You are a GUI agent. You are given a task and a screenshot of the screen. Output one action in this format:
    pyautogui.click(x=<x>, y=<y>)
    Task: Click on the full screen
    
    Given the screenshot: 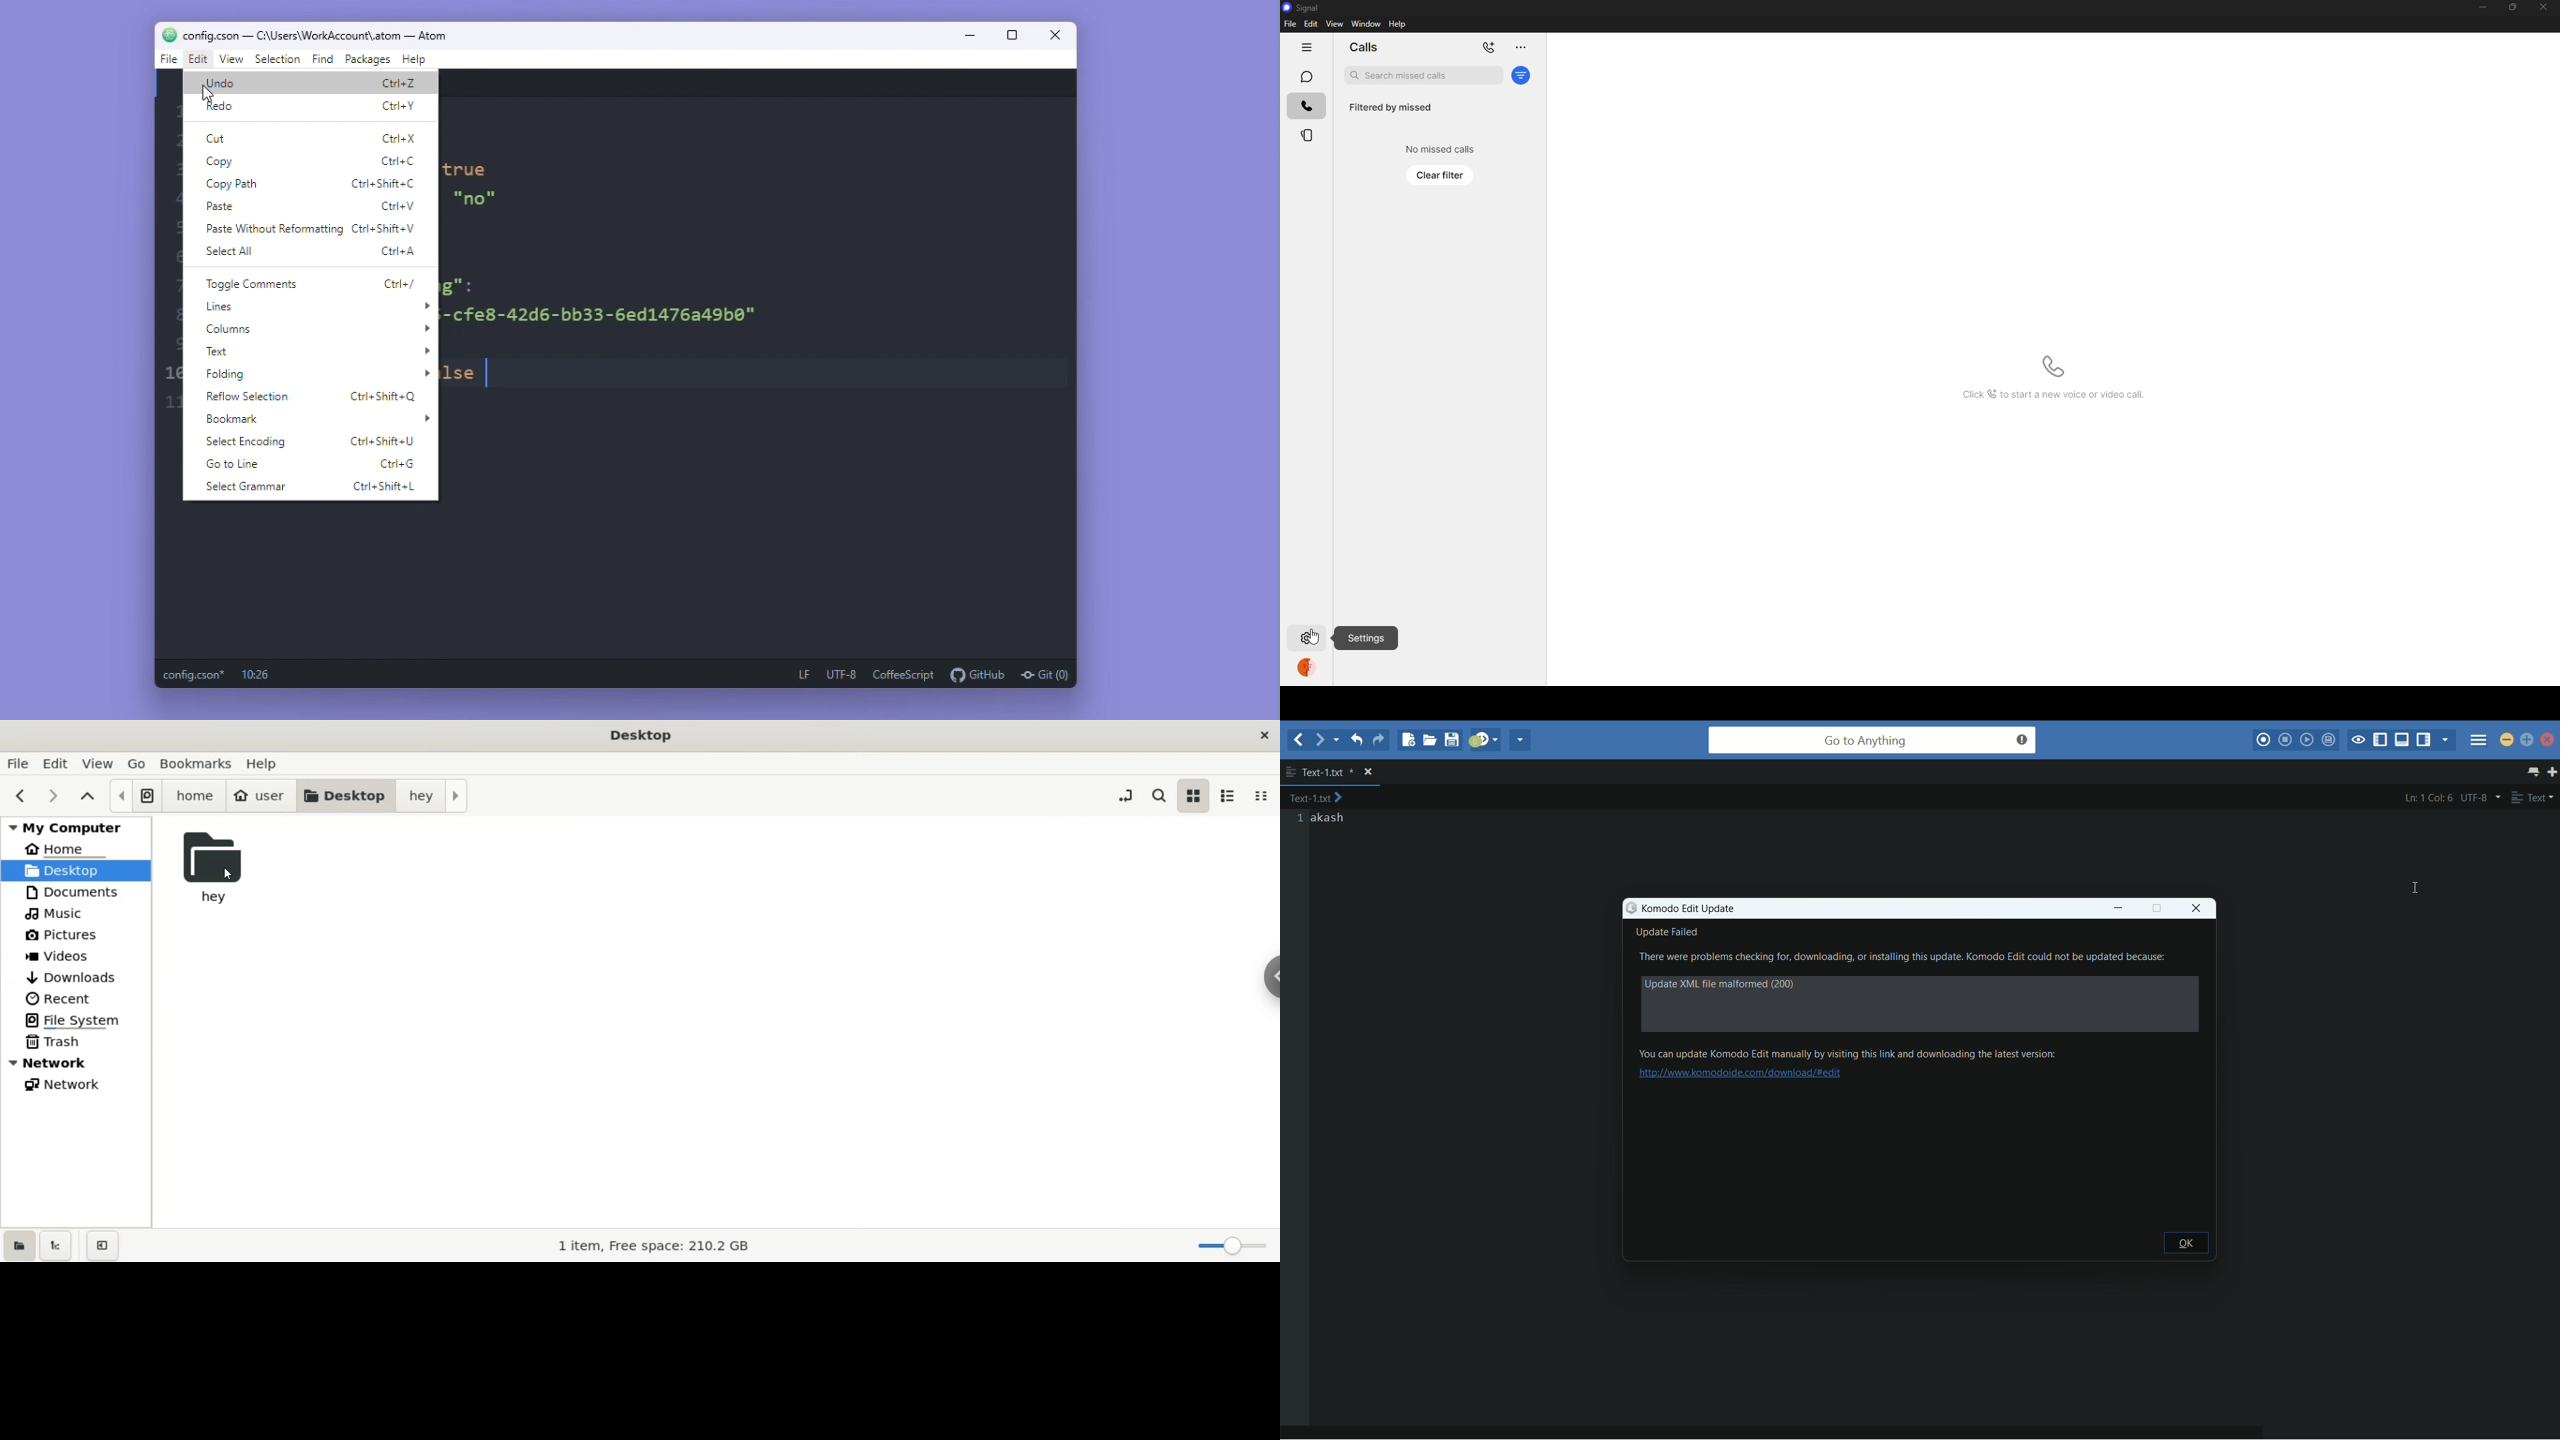 What is the action you would take?
    pyautogui.click(x=2155, y=908)
    